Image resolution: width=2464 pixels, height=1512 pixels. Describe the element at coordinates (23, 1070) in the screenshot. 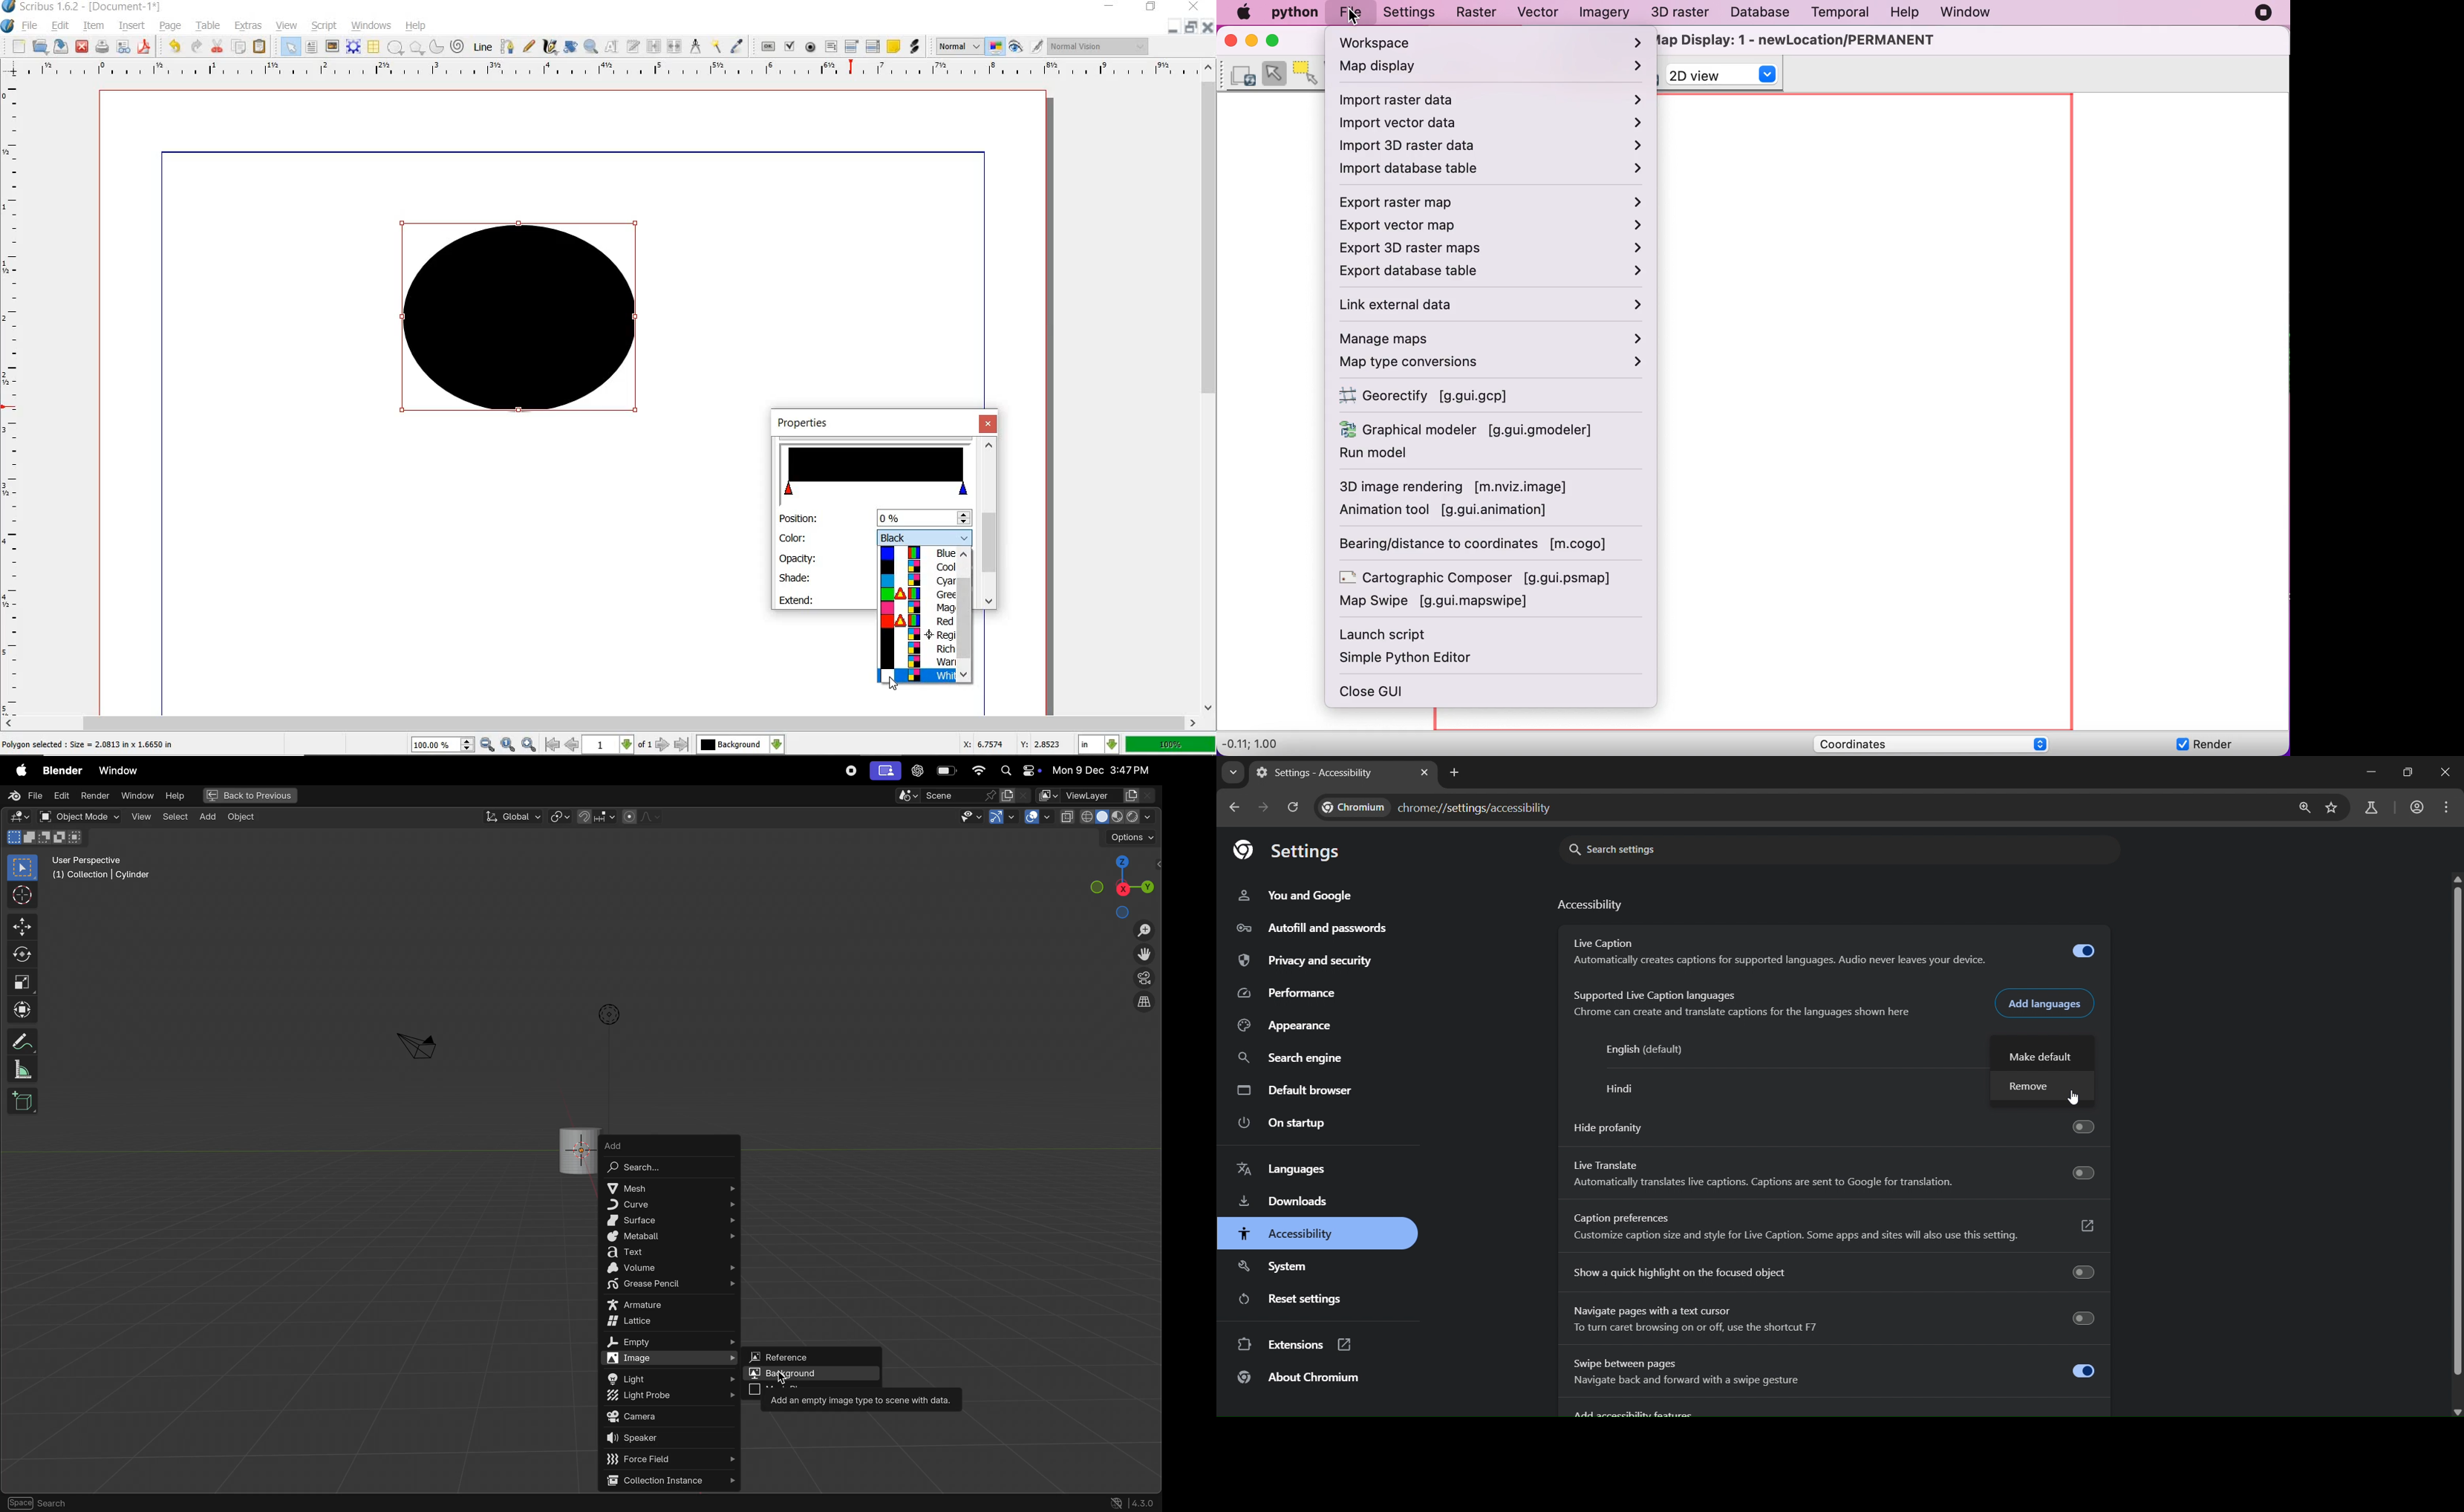

I see `measure` at that location.